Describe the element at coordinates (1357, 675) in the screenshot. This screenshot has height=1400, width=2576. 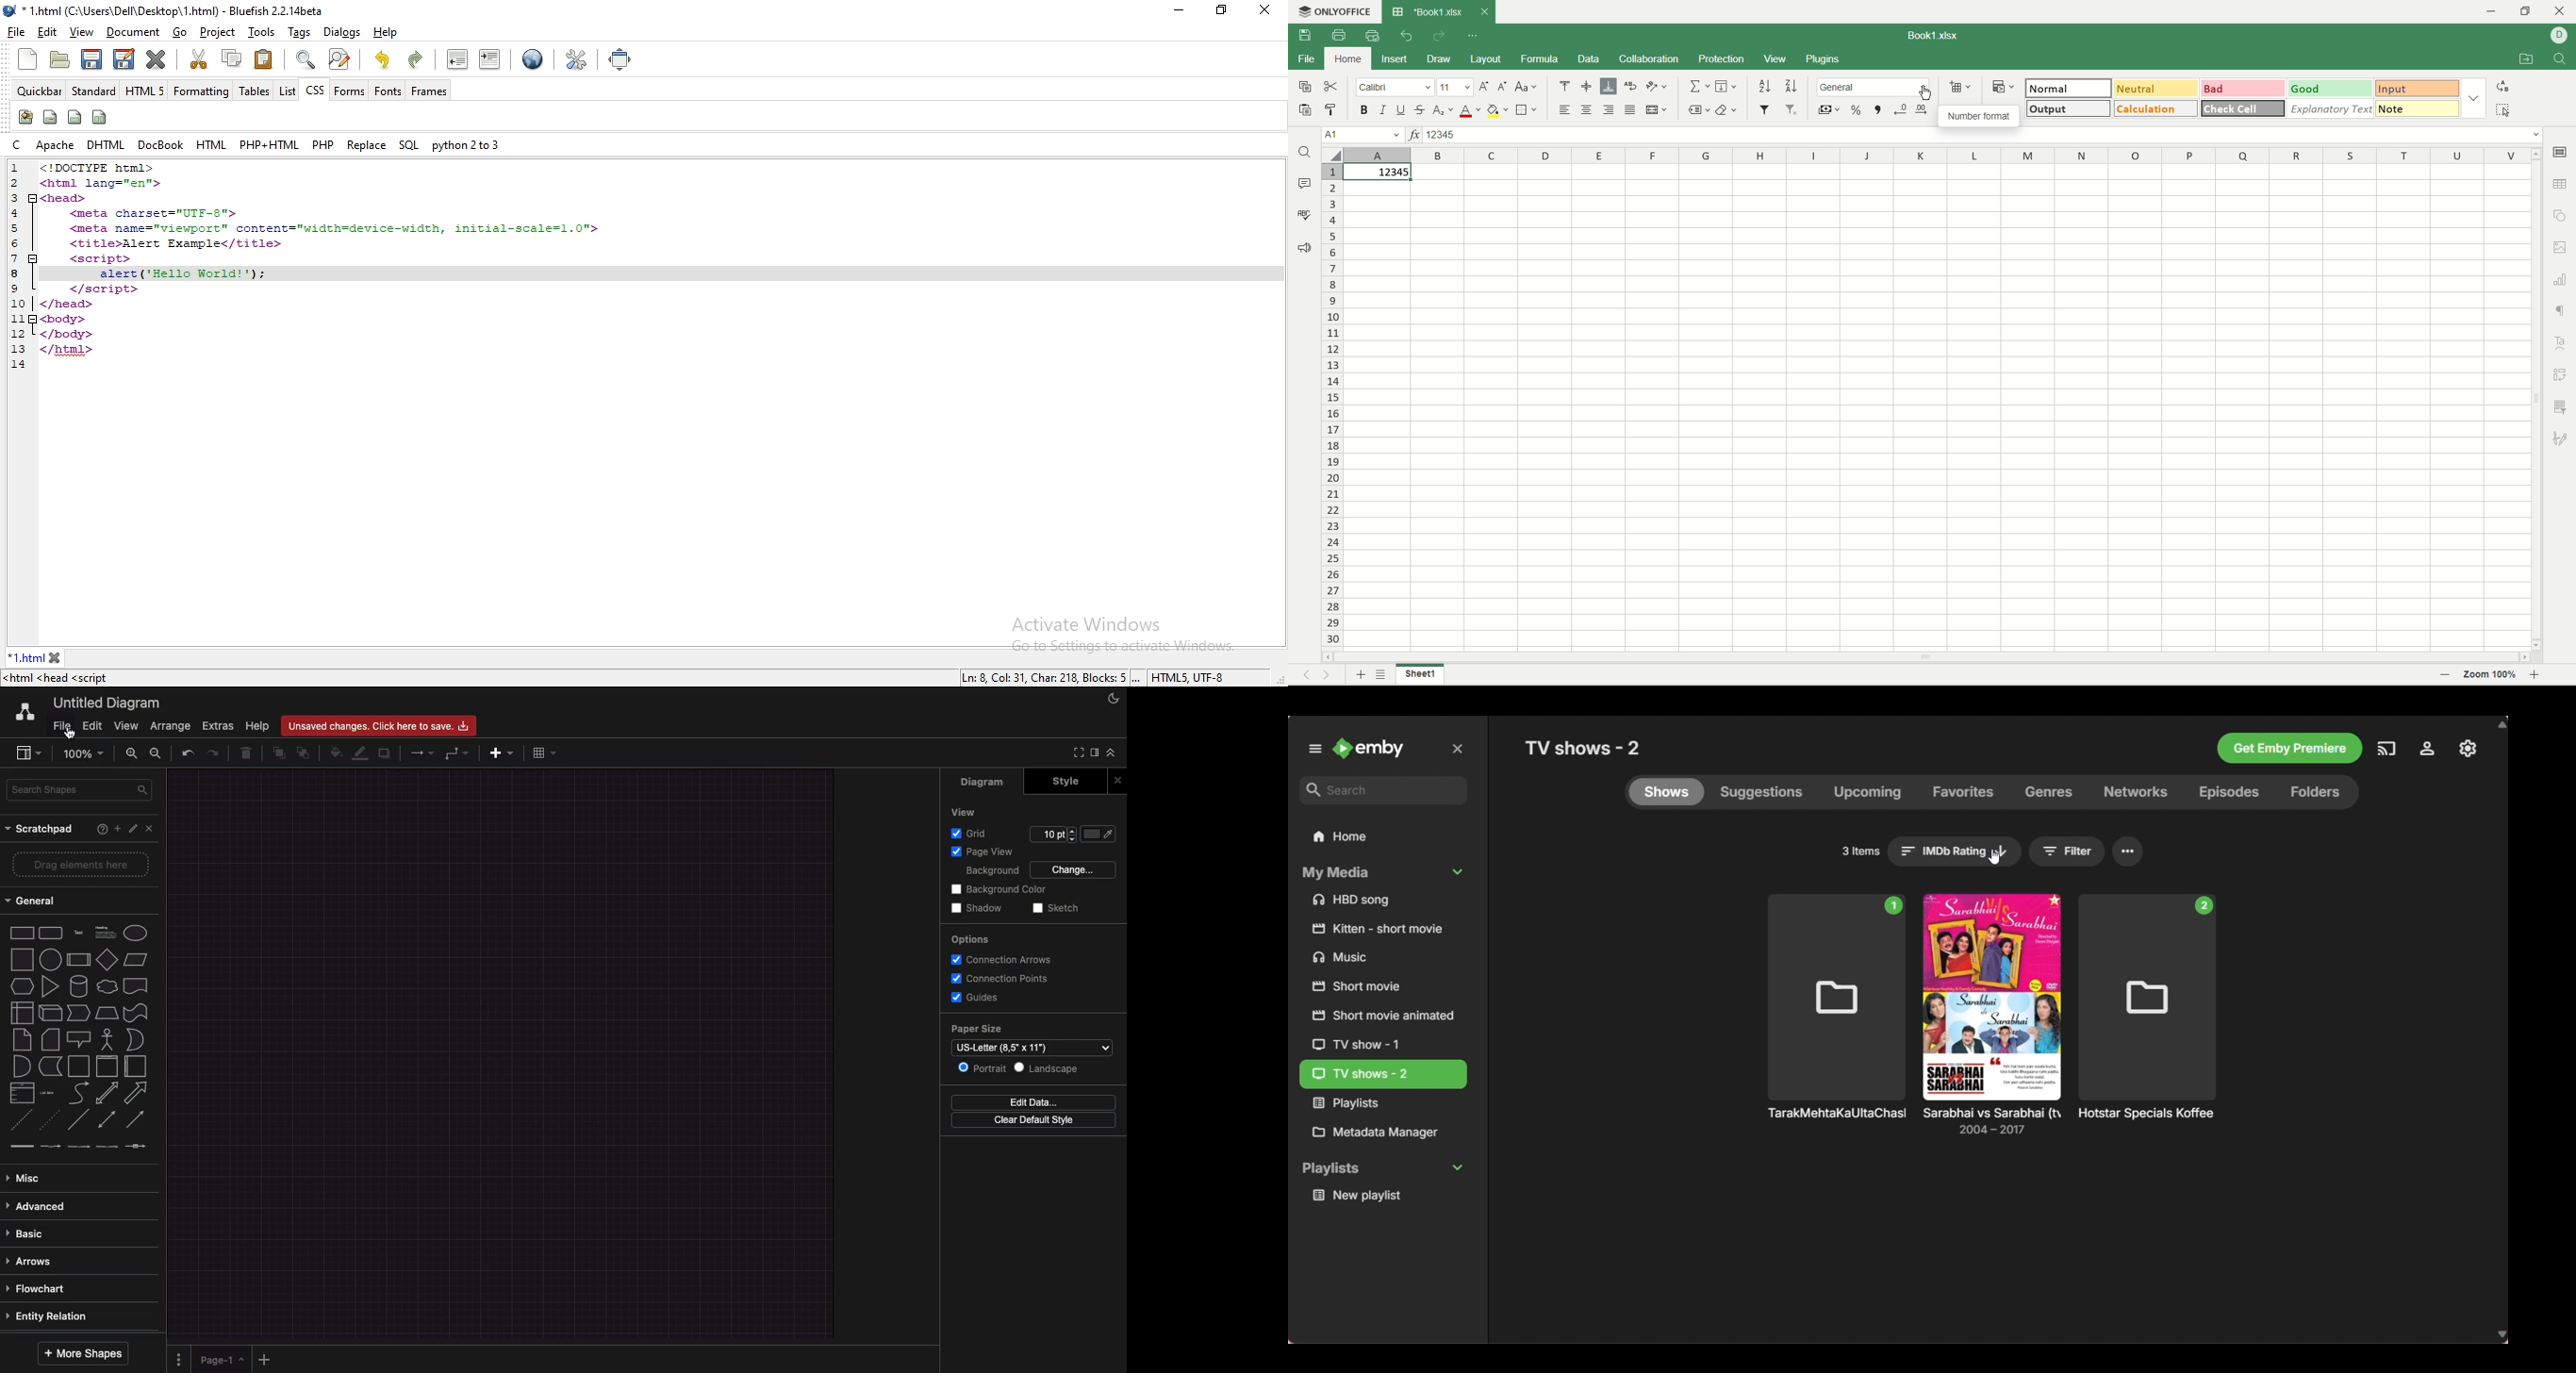
I see `add sheet` at that location.